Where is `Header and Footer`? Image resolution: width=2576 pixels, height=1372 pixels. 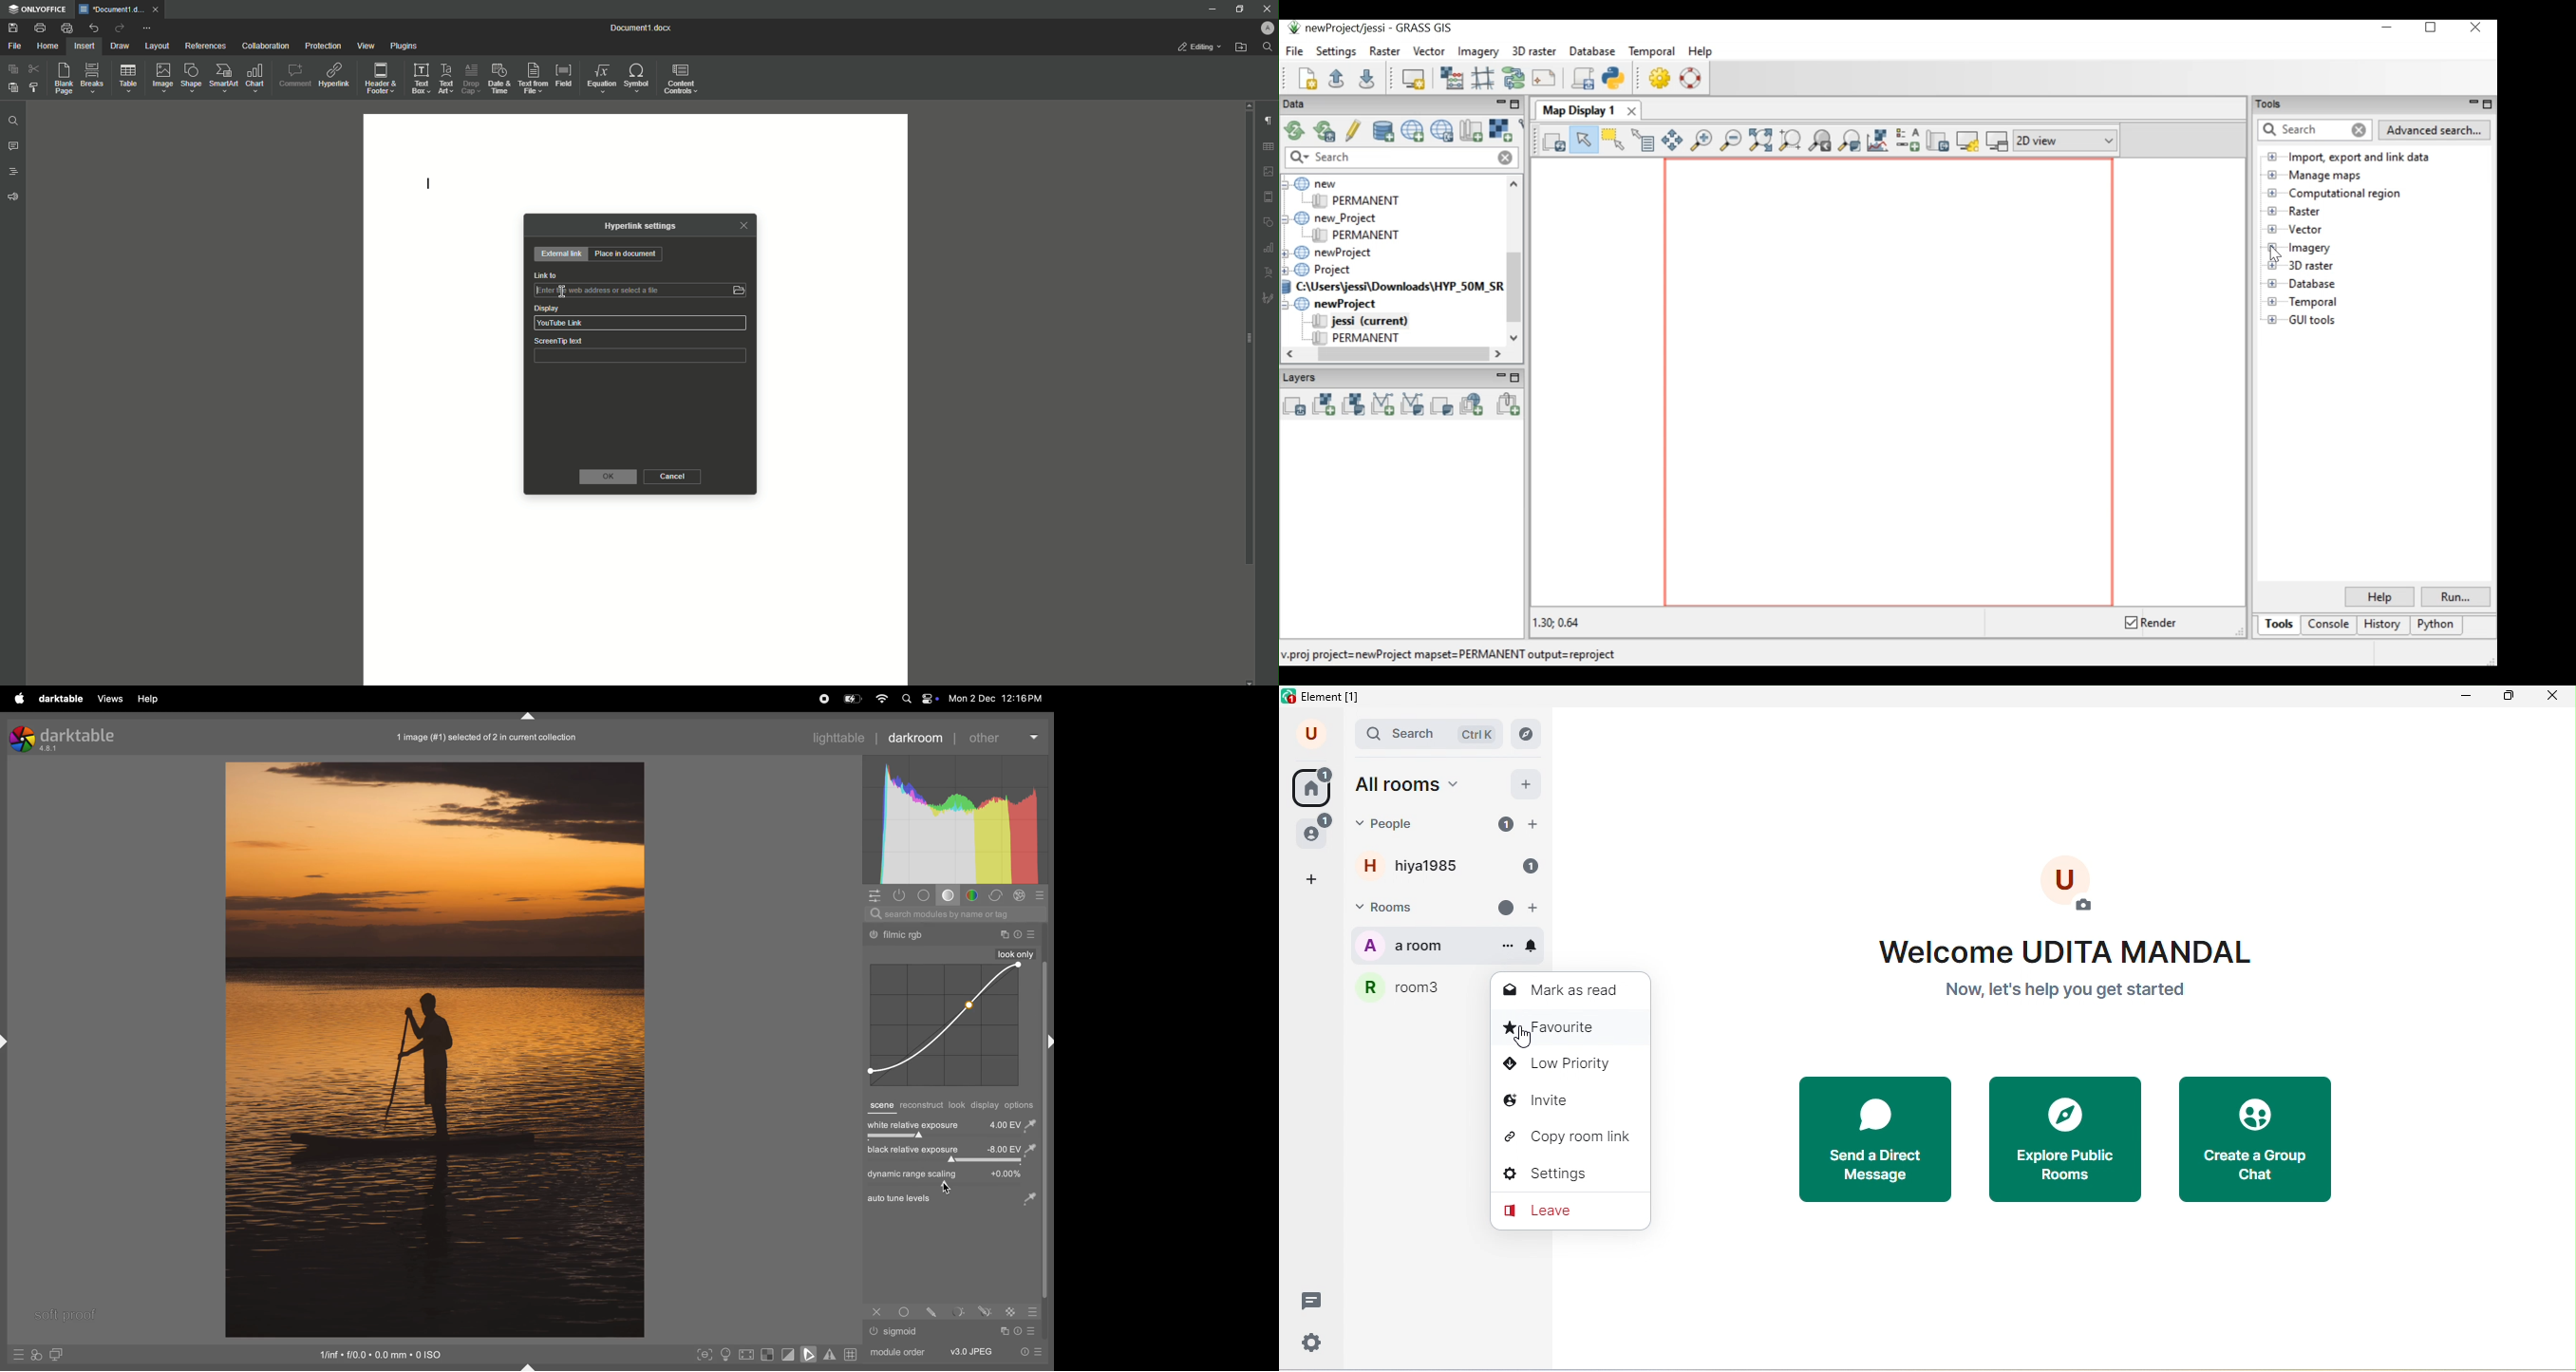 Header and Footer is located at coordinates (381, 78).